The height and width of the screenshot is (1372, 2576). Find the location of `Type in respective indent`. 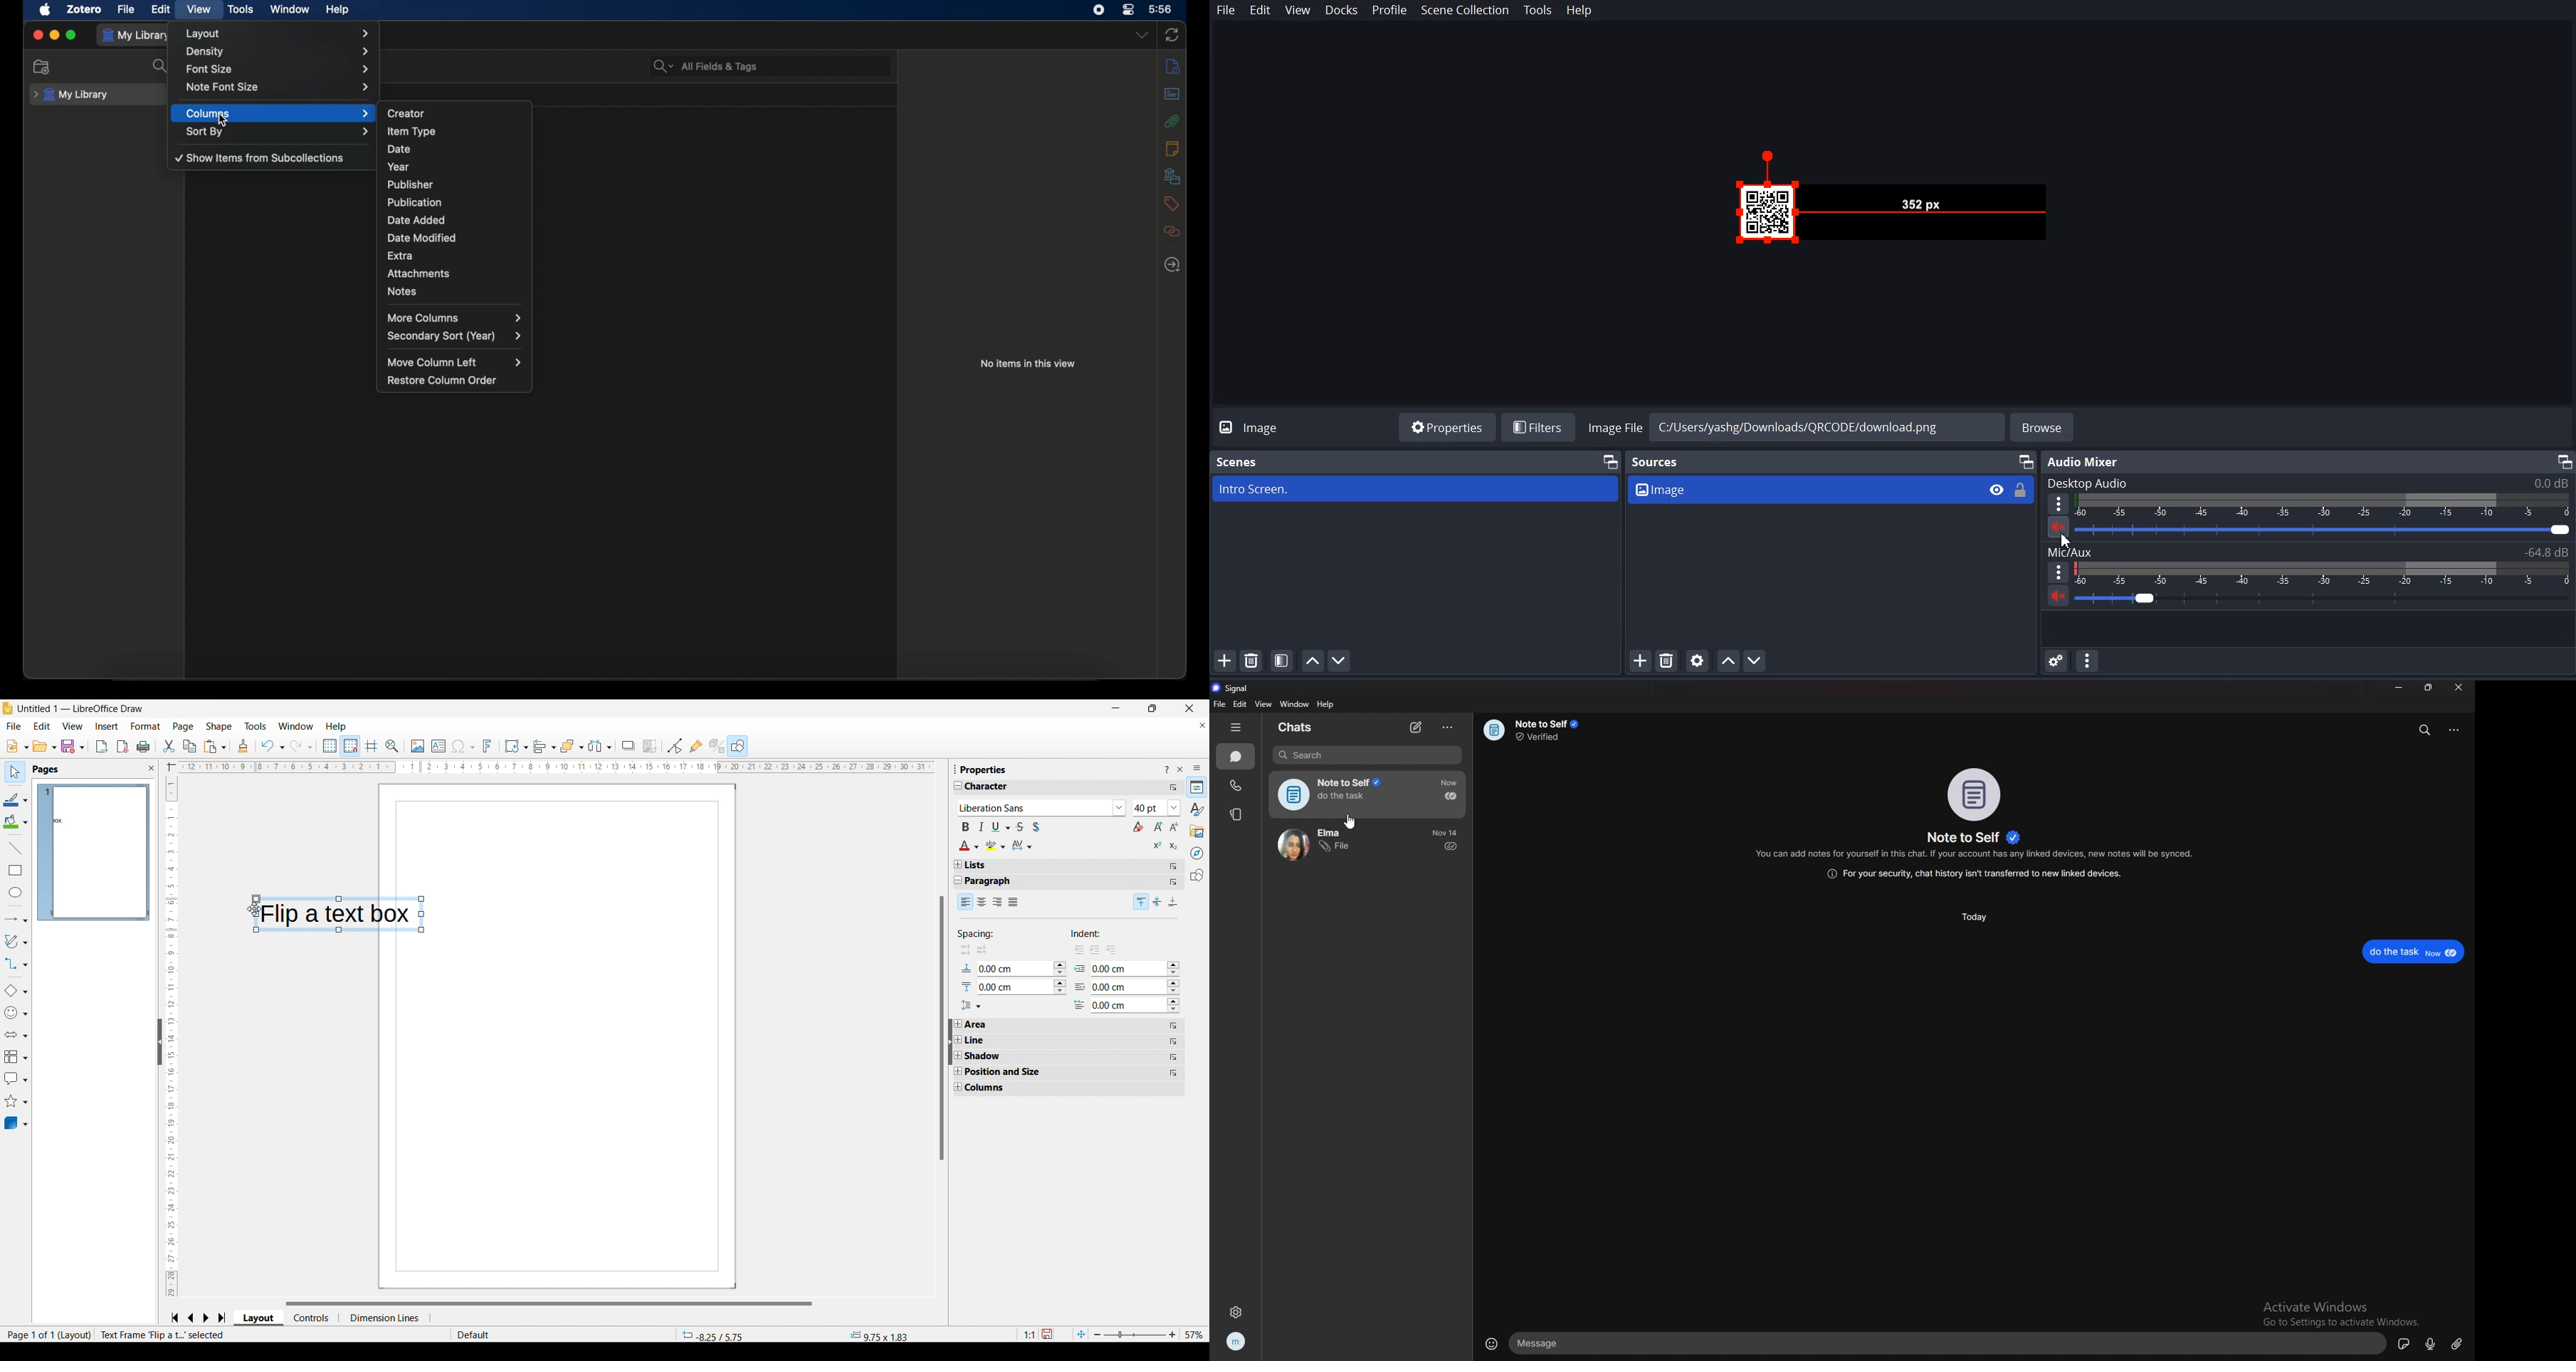

Type in respective indent is located at coordinates (1128, 968).